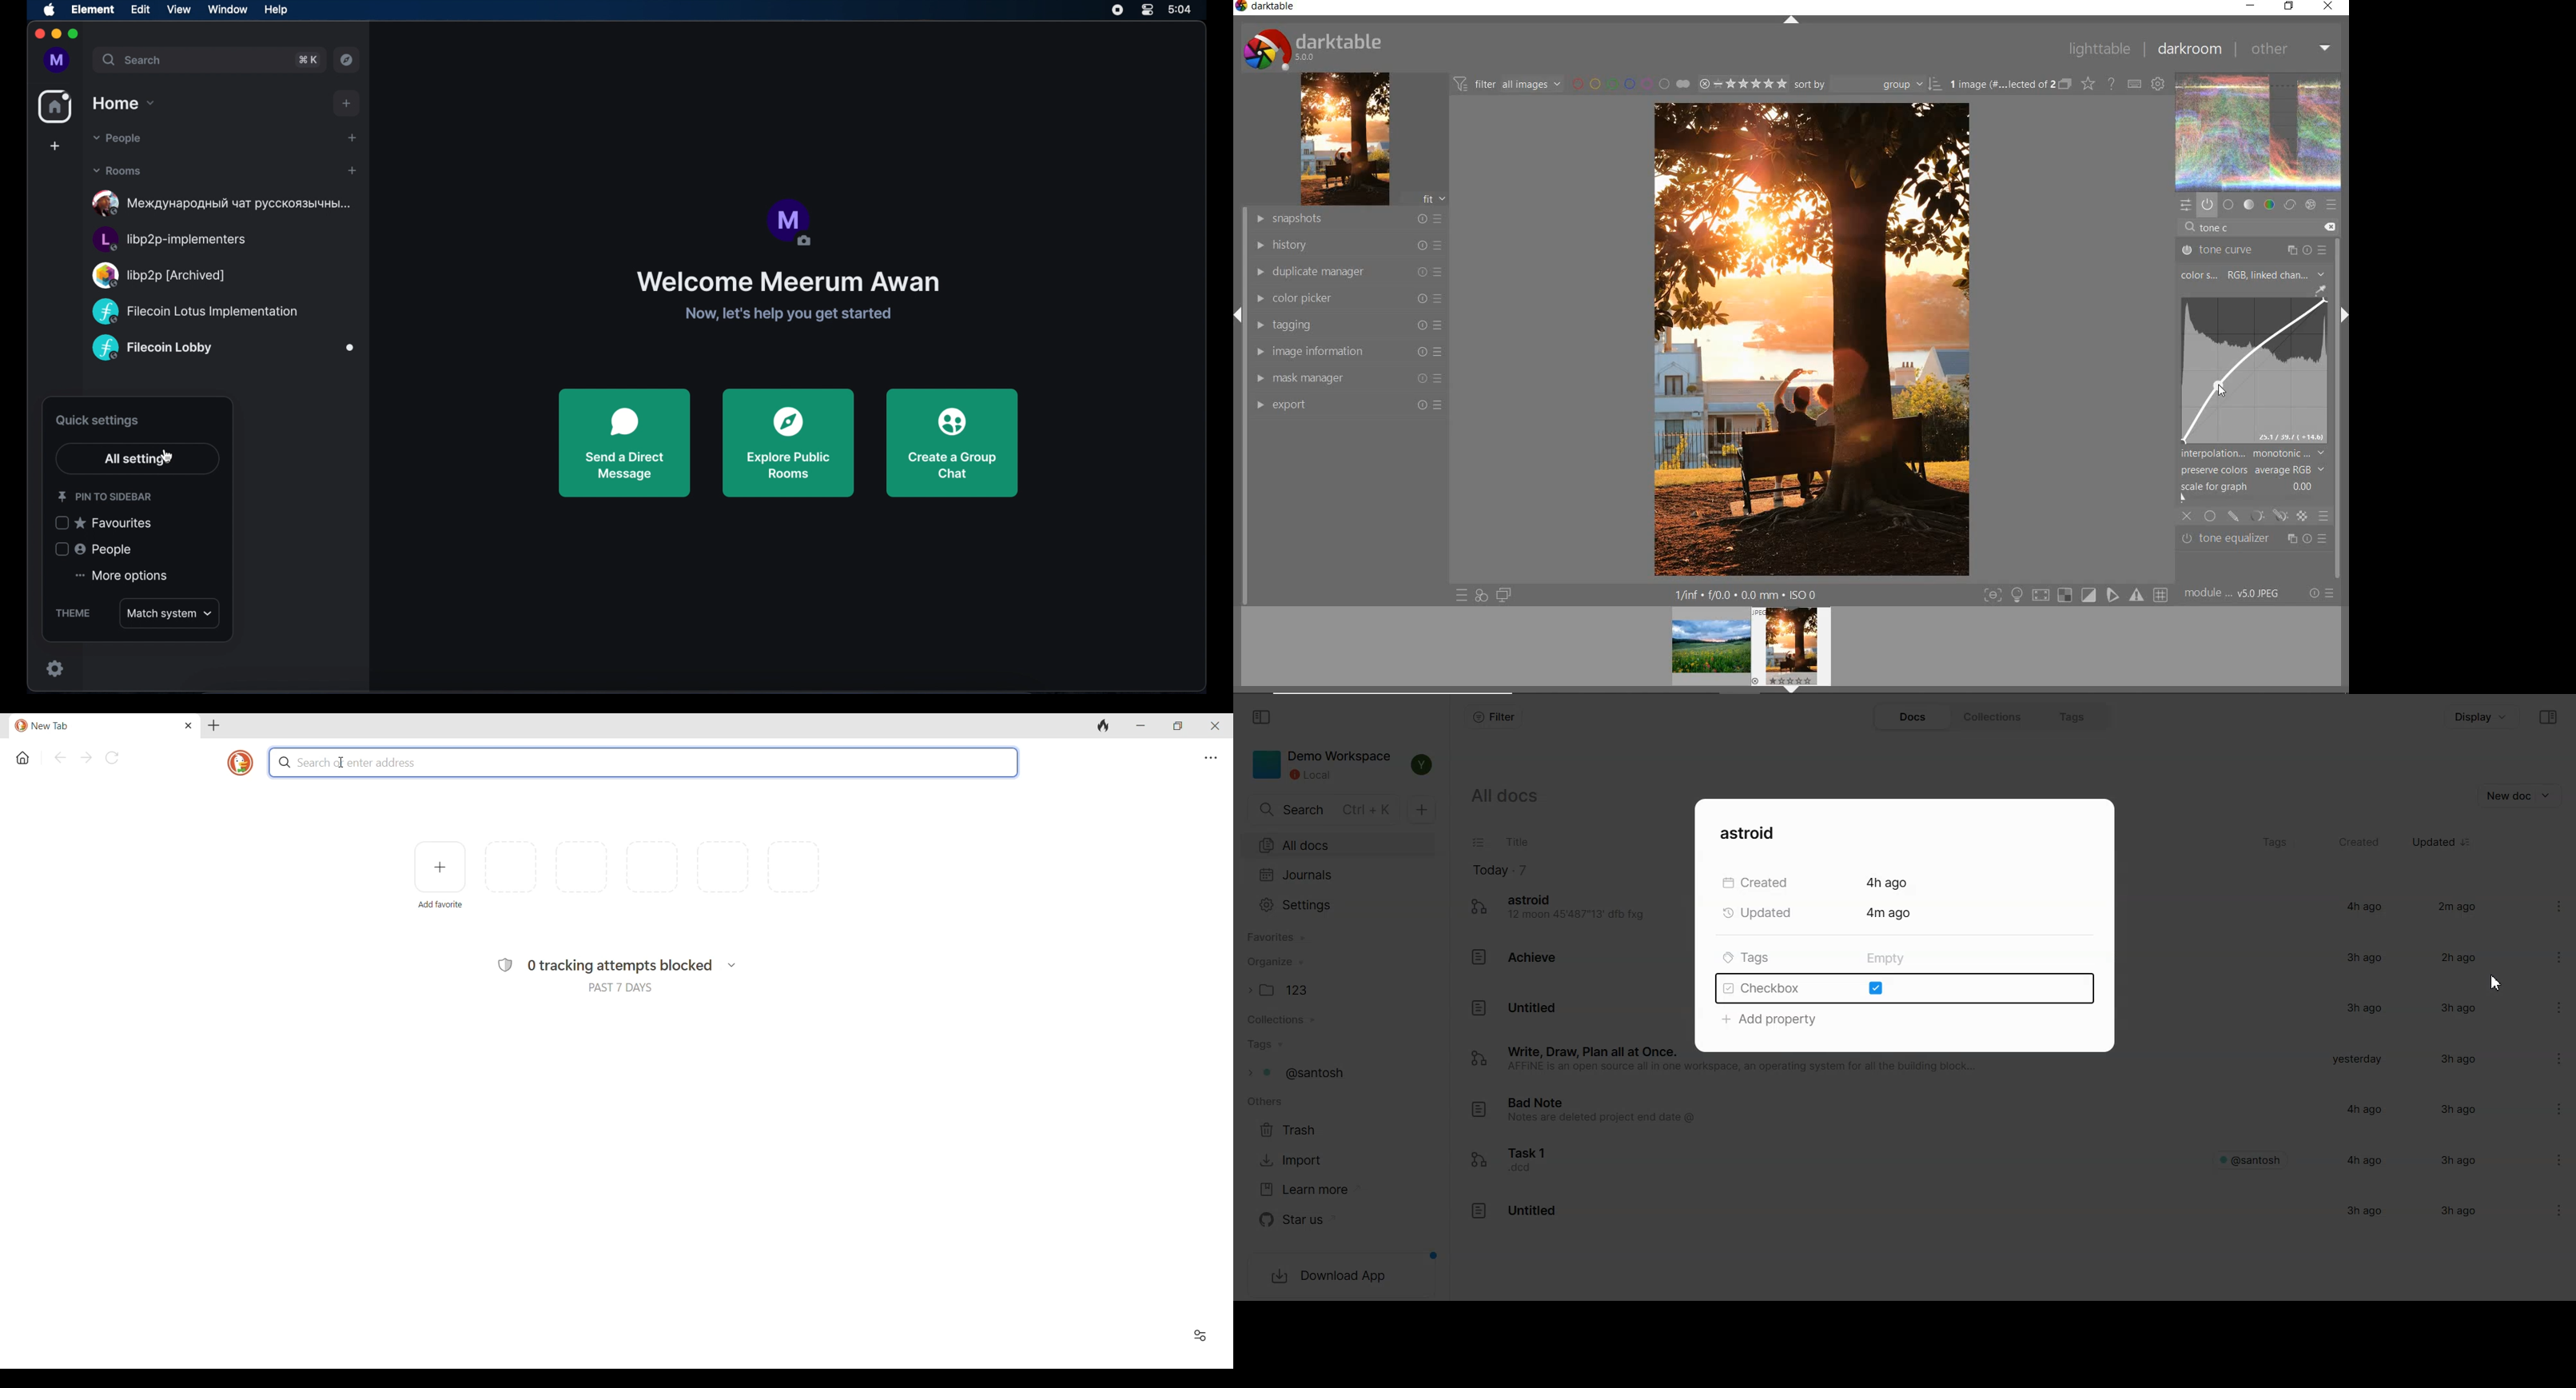 This screenshot has height=1400, width=2576. Describe the element at coordinates (205, 311) in the screenshot. I see `(£ Filecoin Lotus Implementation` at that location.